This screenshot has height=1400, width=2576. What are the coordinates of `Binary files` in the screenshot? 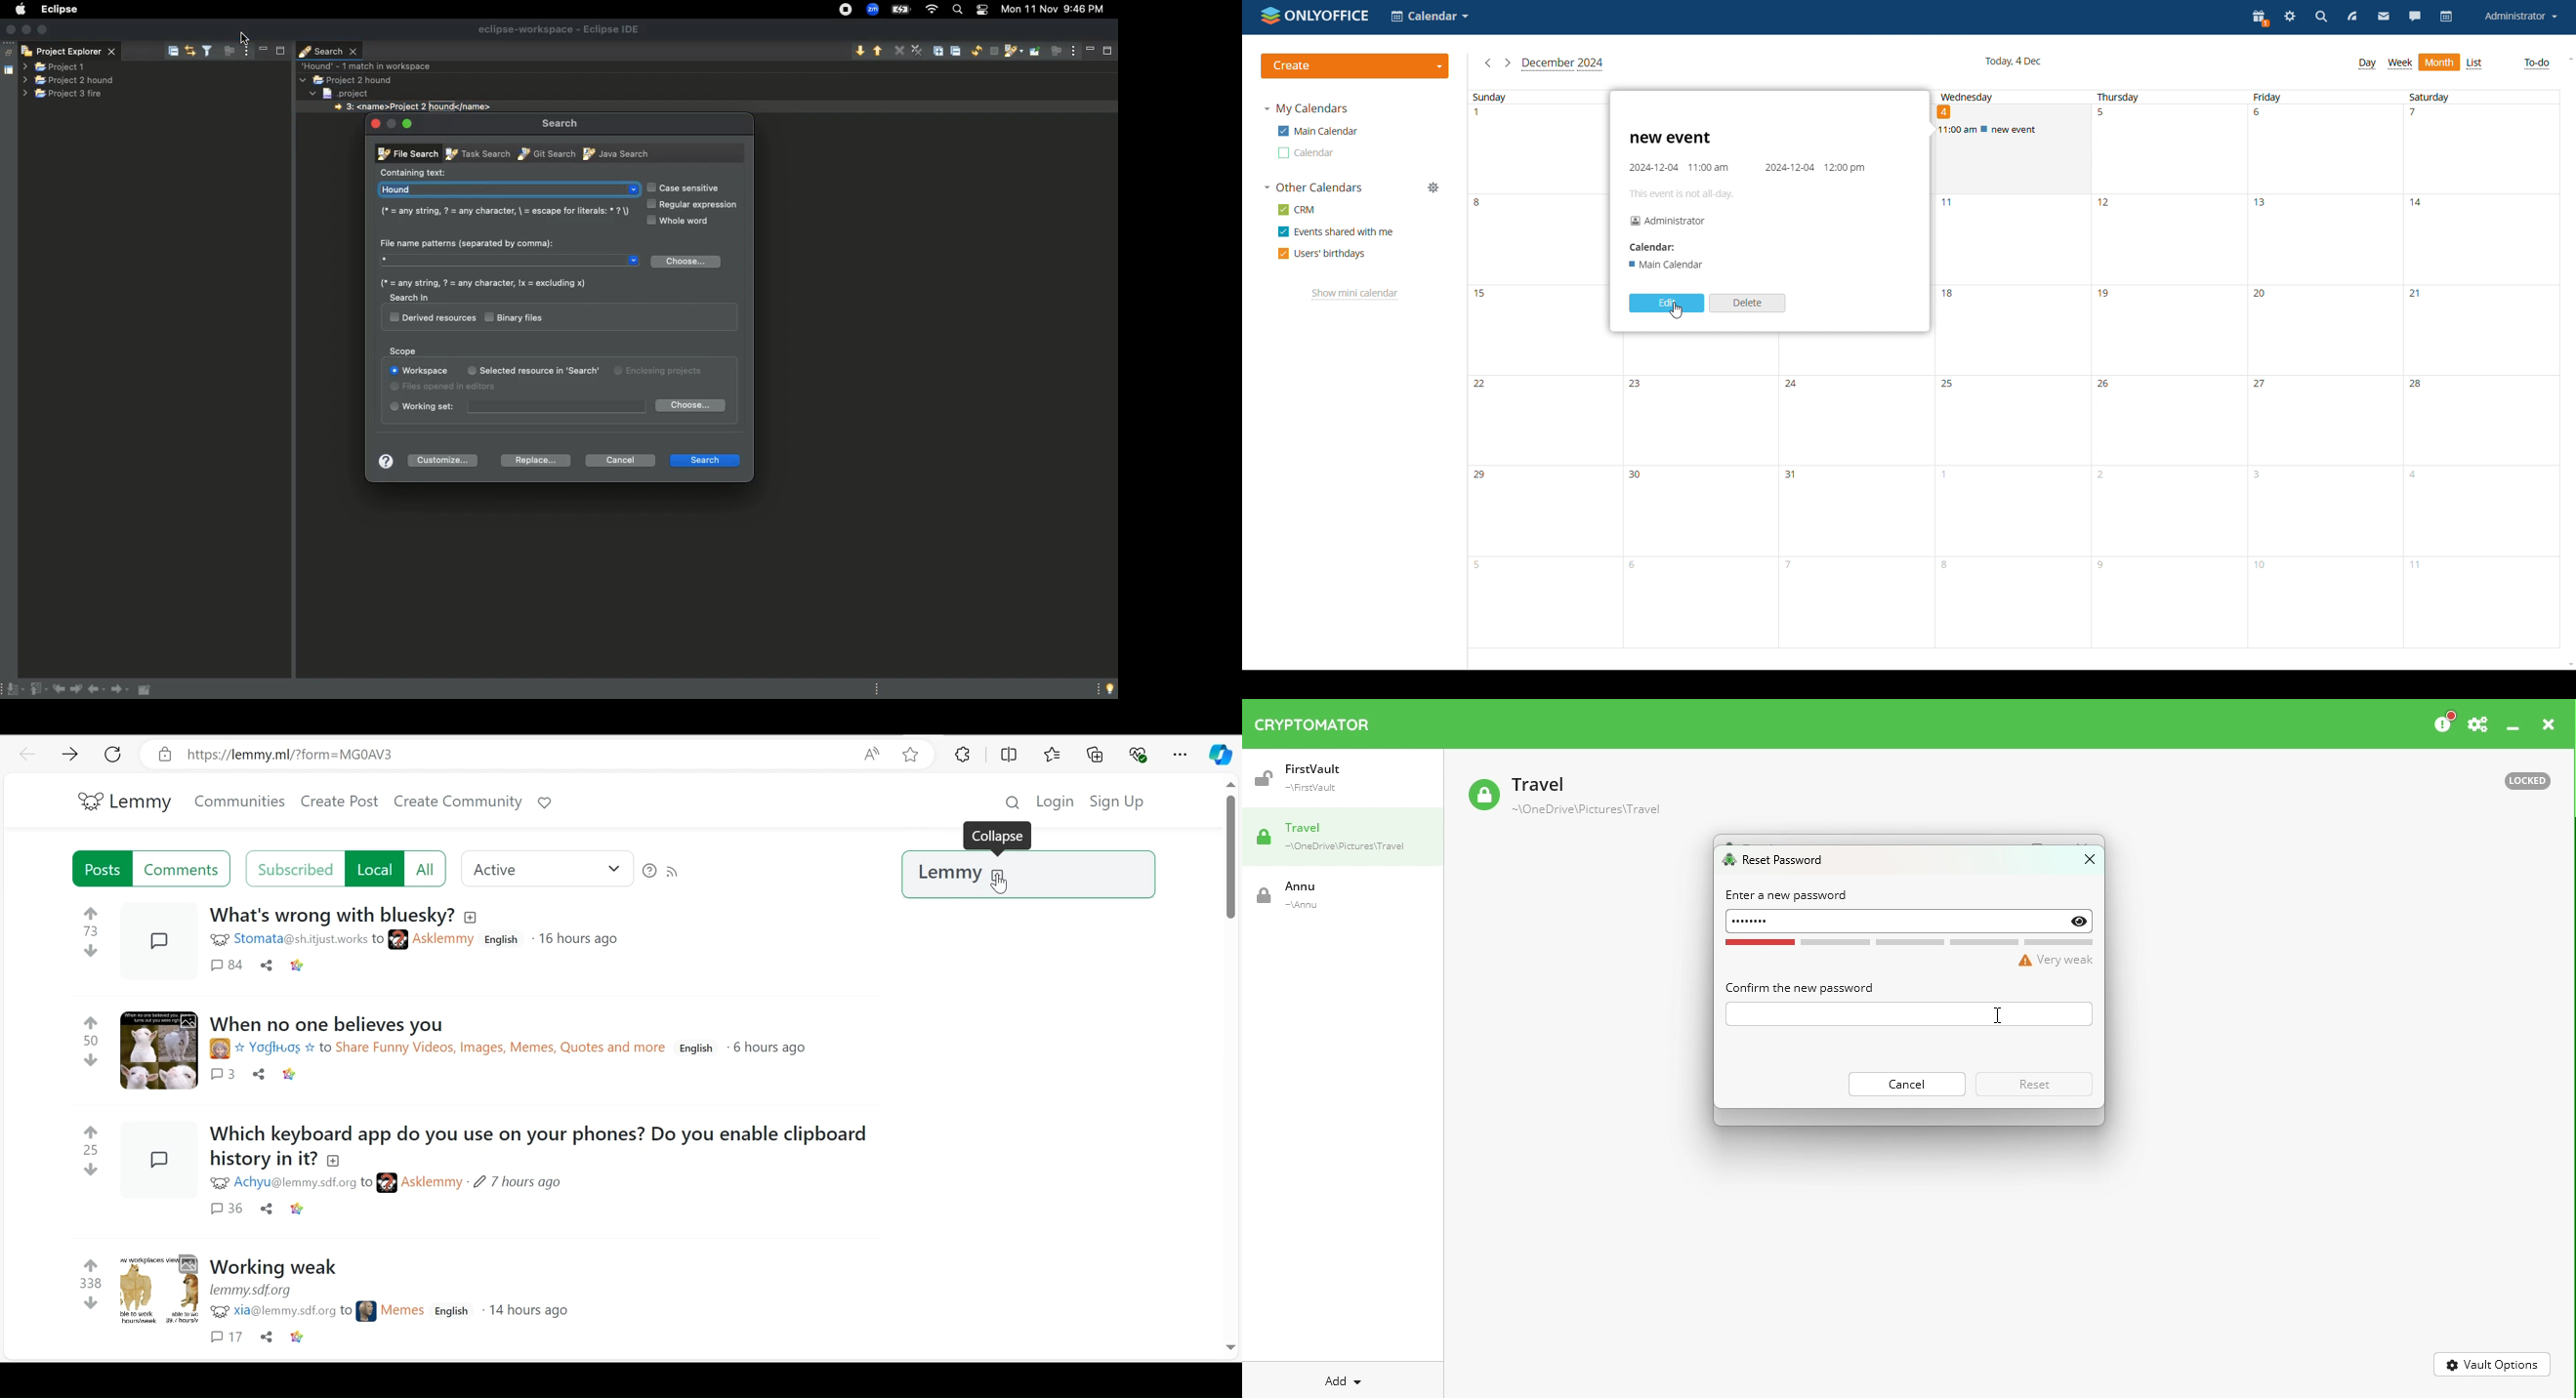 It's located at (517, 317).